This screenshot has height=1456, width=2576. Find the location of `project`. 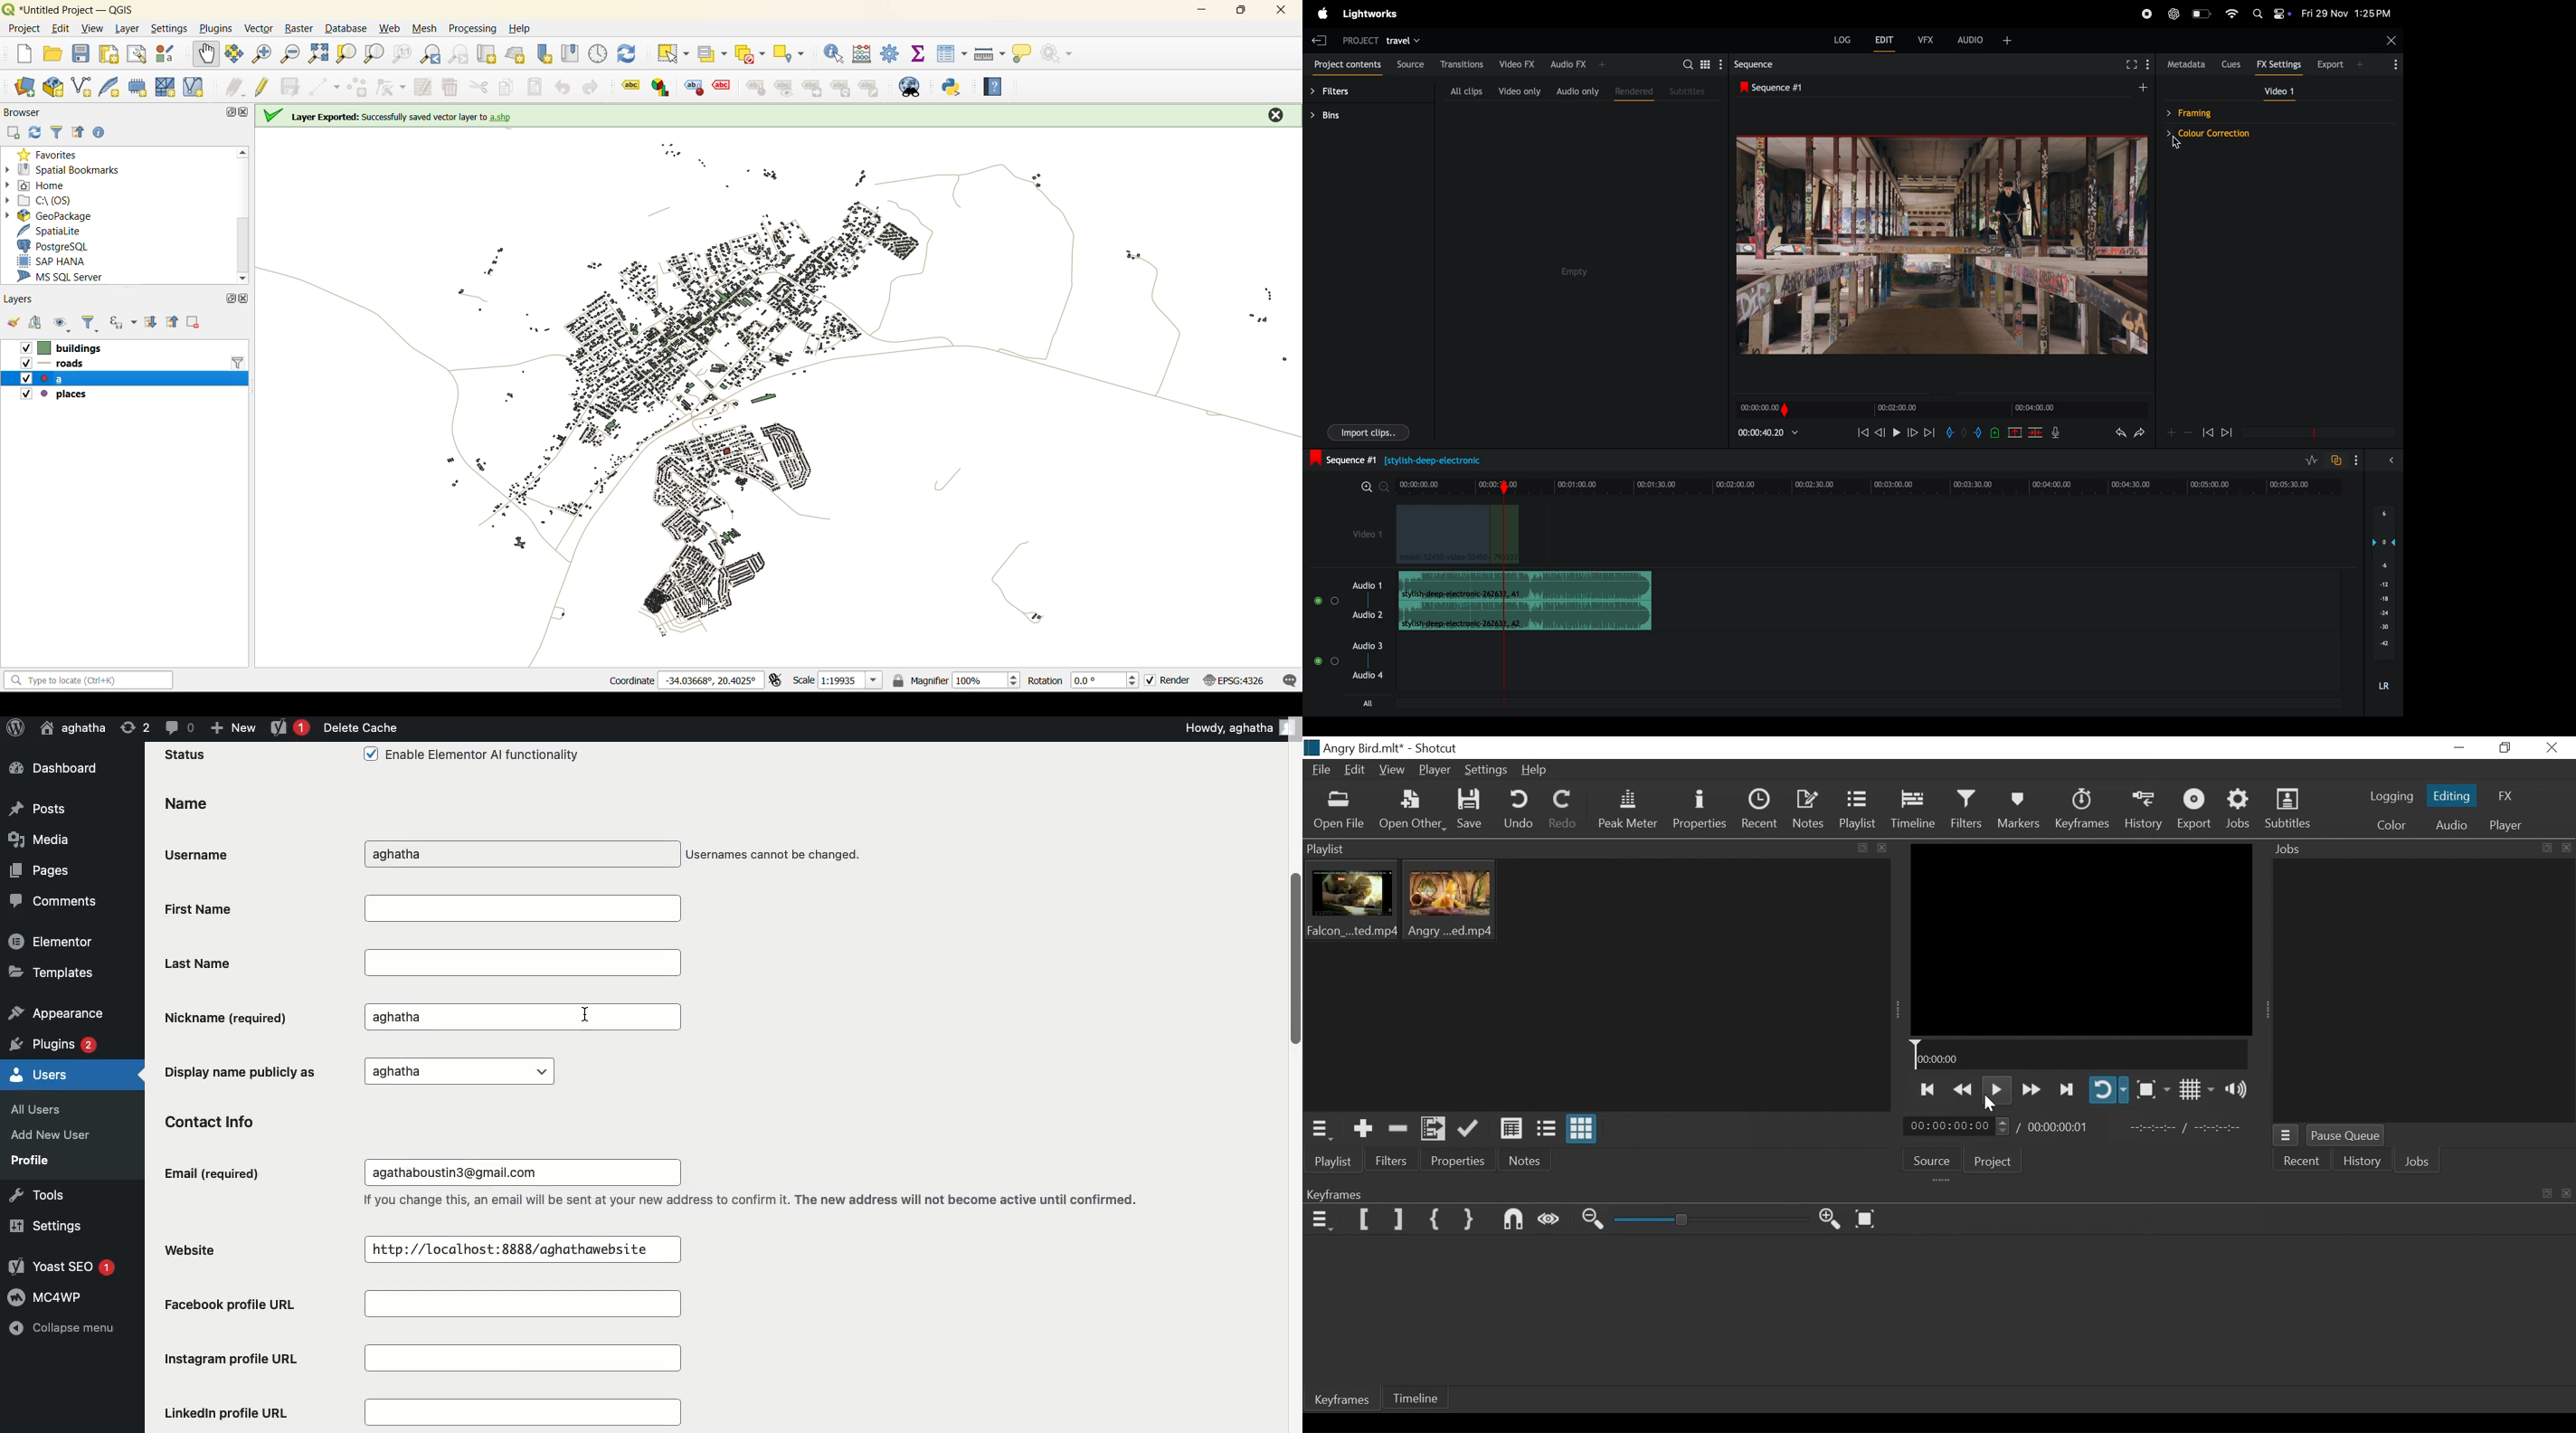

project is located at coordinates (1358, 40).